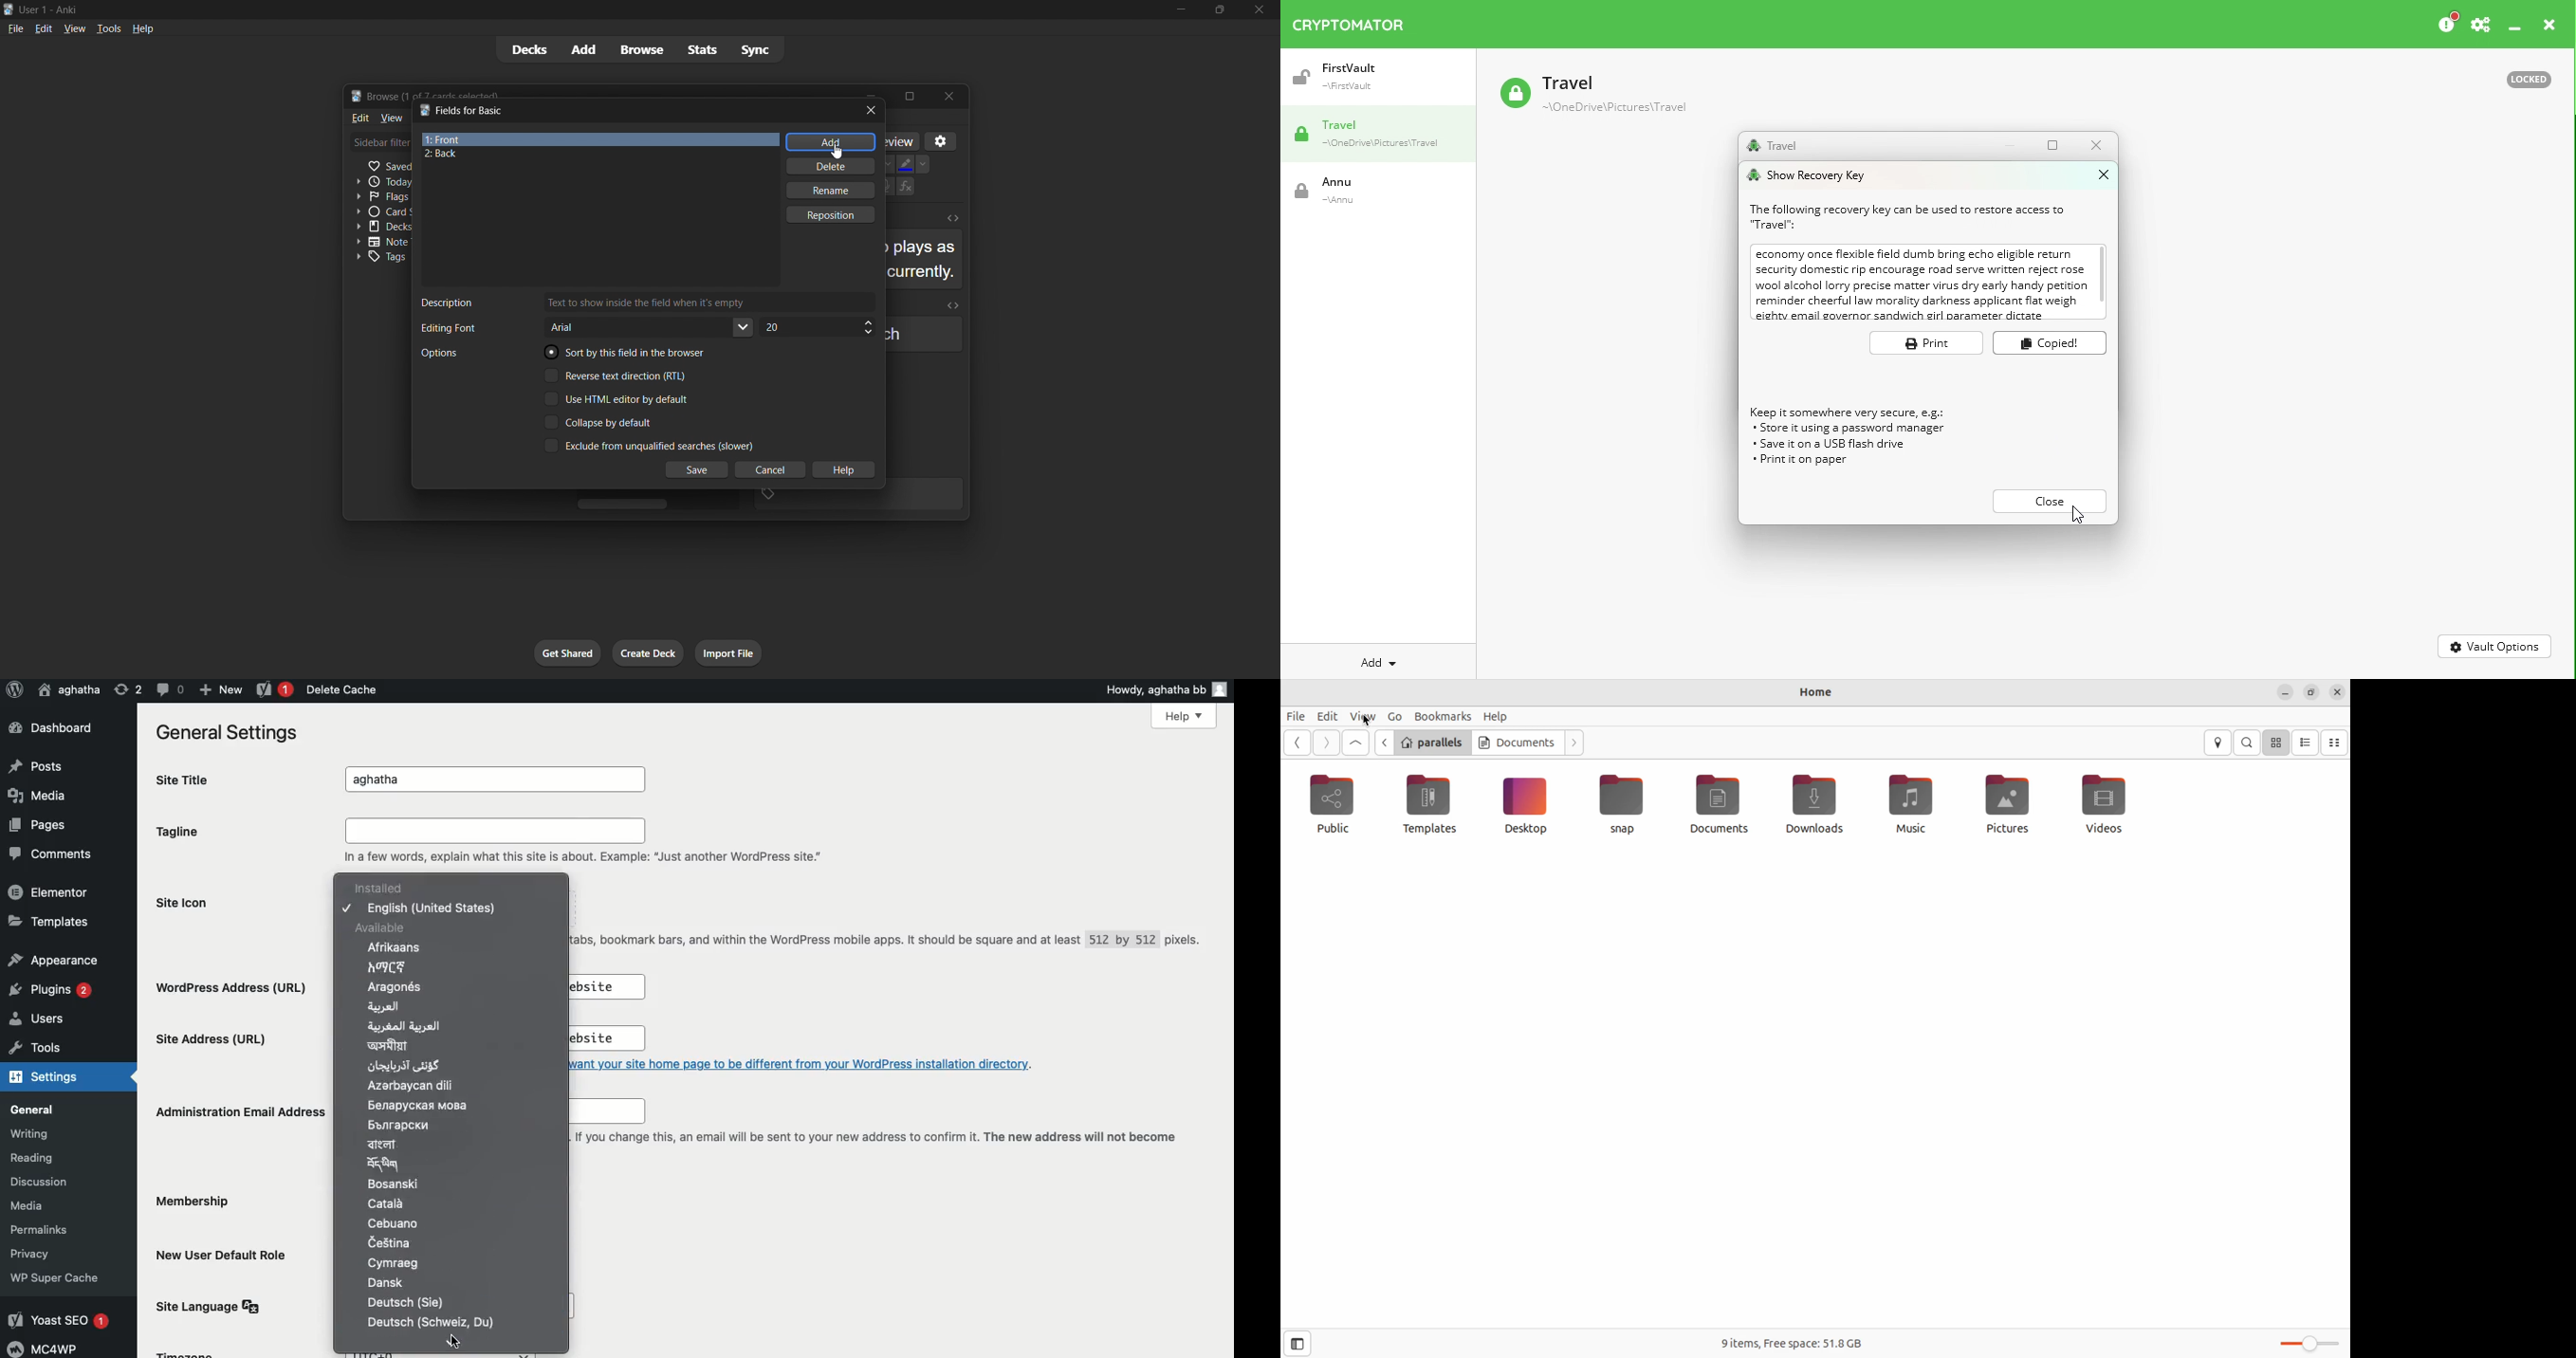 The width and height of the screenshot is (2576, 1372). Describe the element at coordinates (1910, 216) in the screenshot. I see `Recovery text information` at that location.